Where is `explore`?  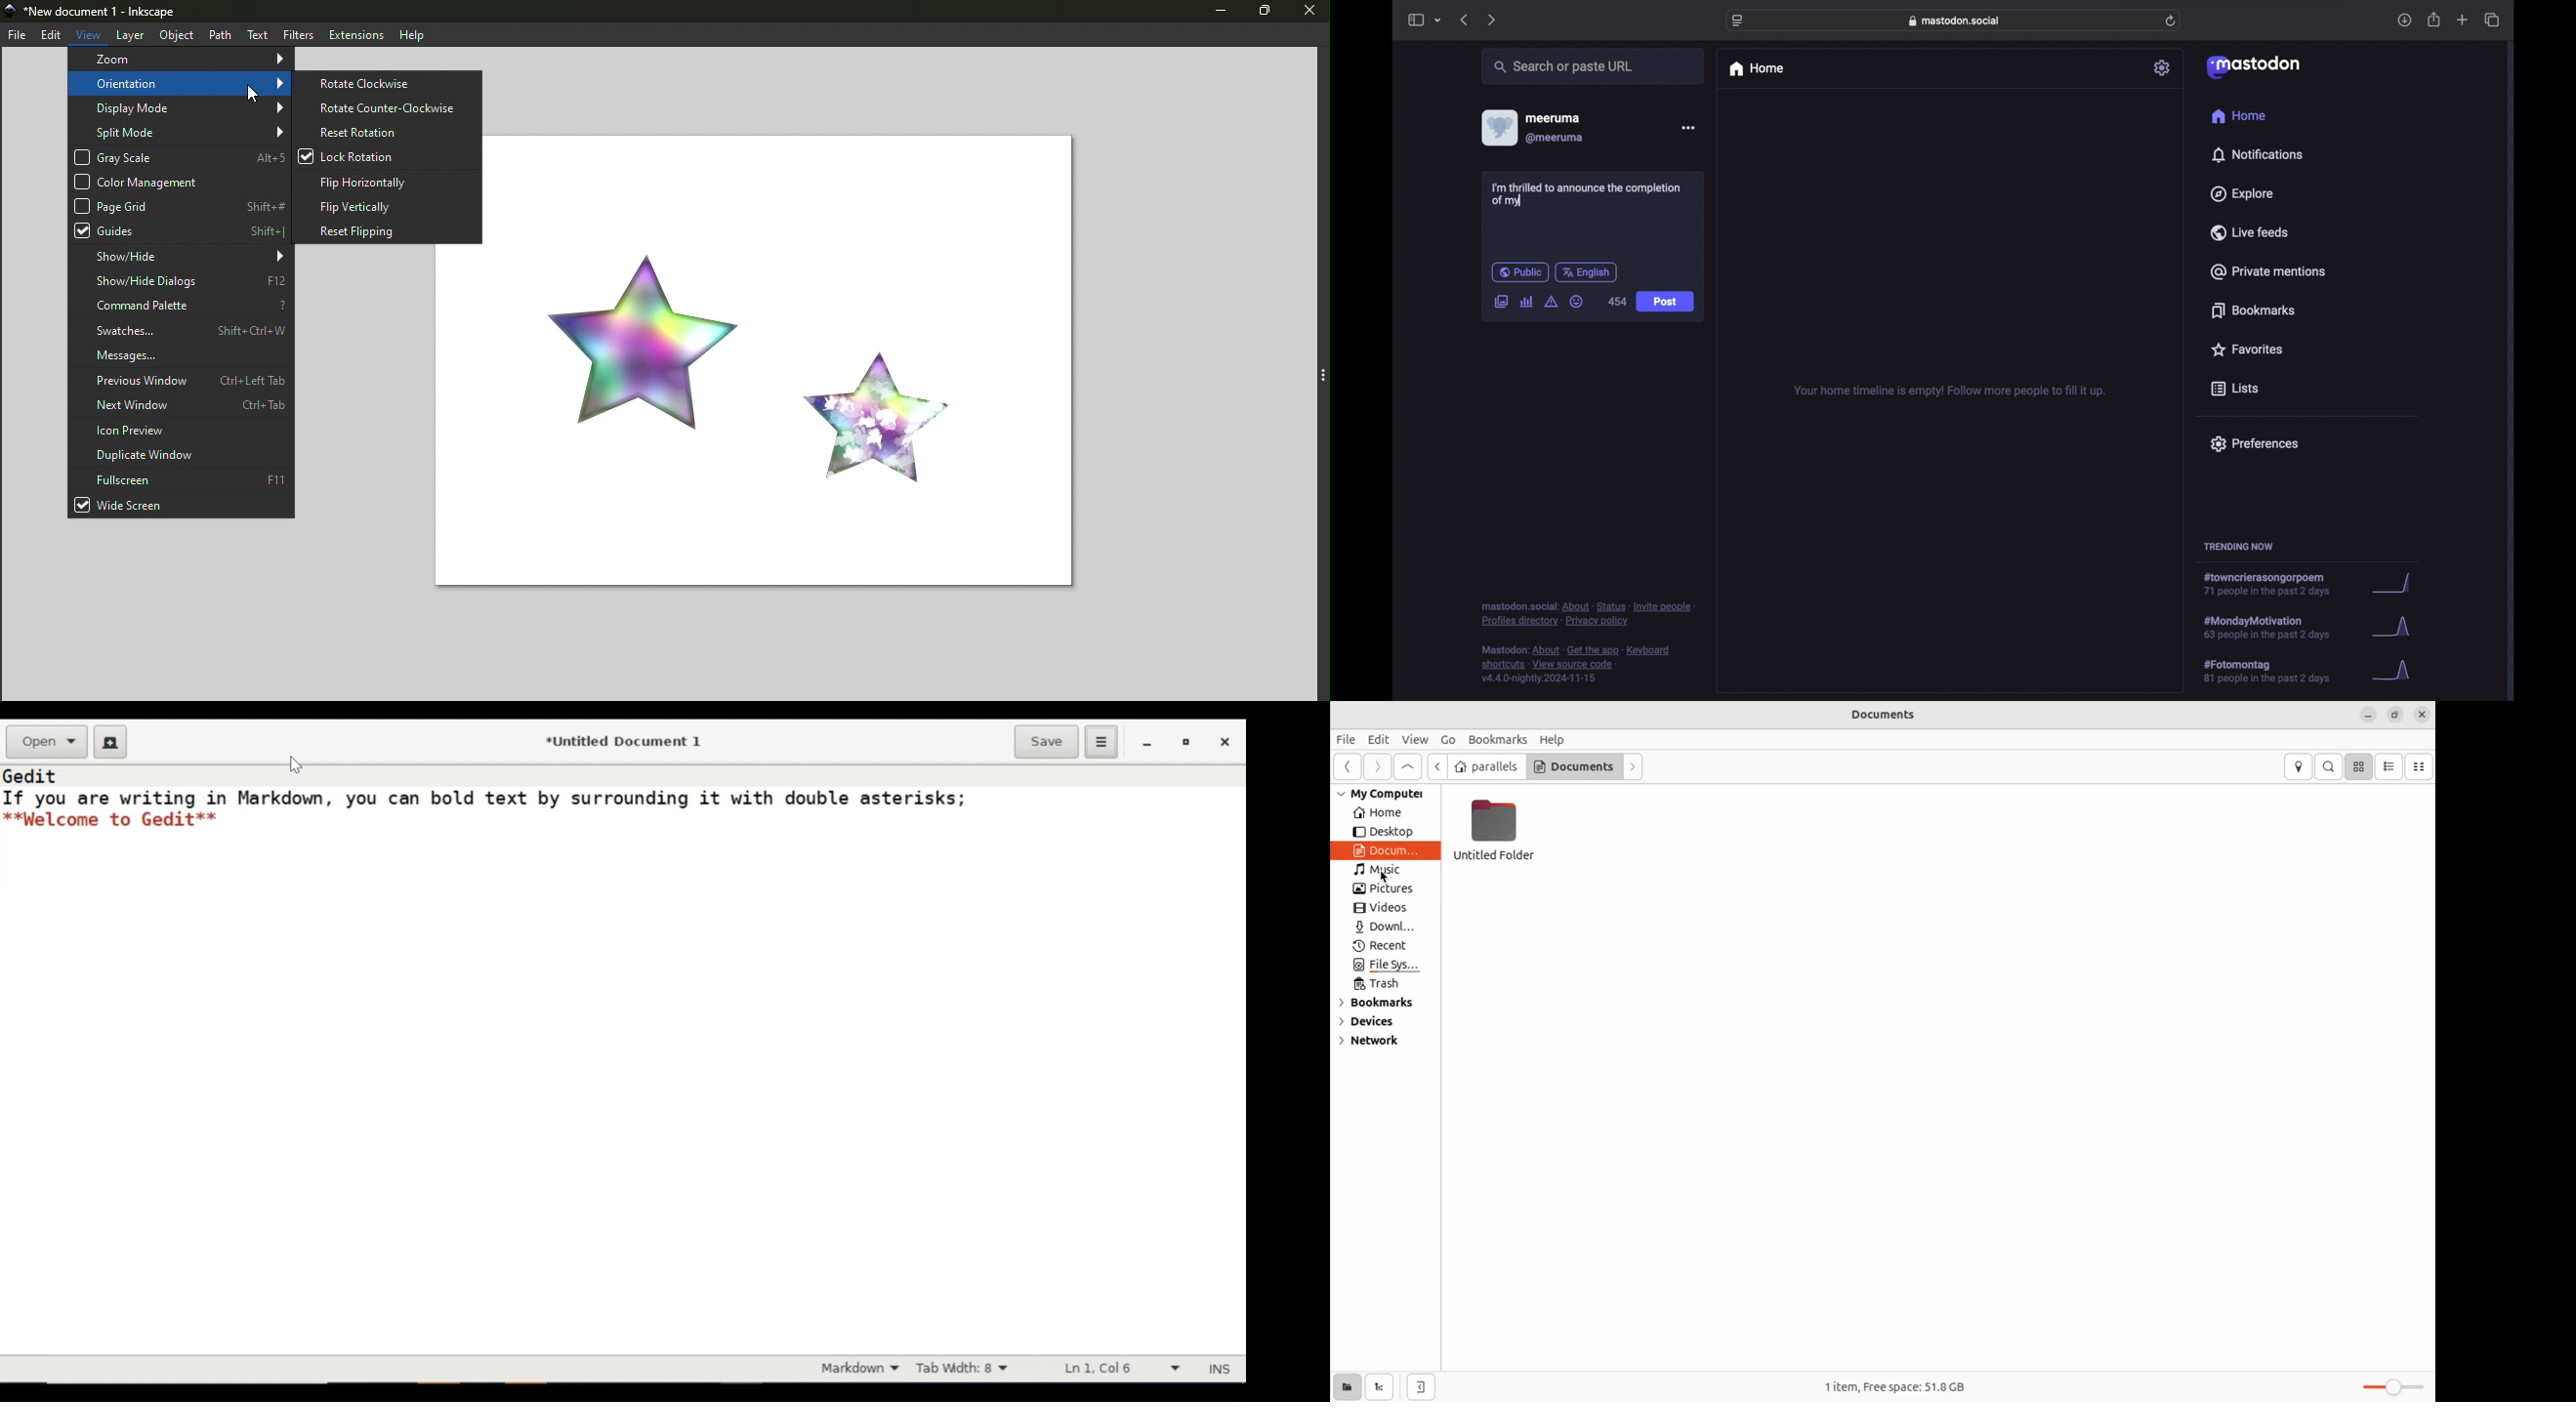 explore is located at coordinates (2243, 194).